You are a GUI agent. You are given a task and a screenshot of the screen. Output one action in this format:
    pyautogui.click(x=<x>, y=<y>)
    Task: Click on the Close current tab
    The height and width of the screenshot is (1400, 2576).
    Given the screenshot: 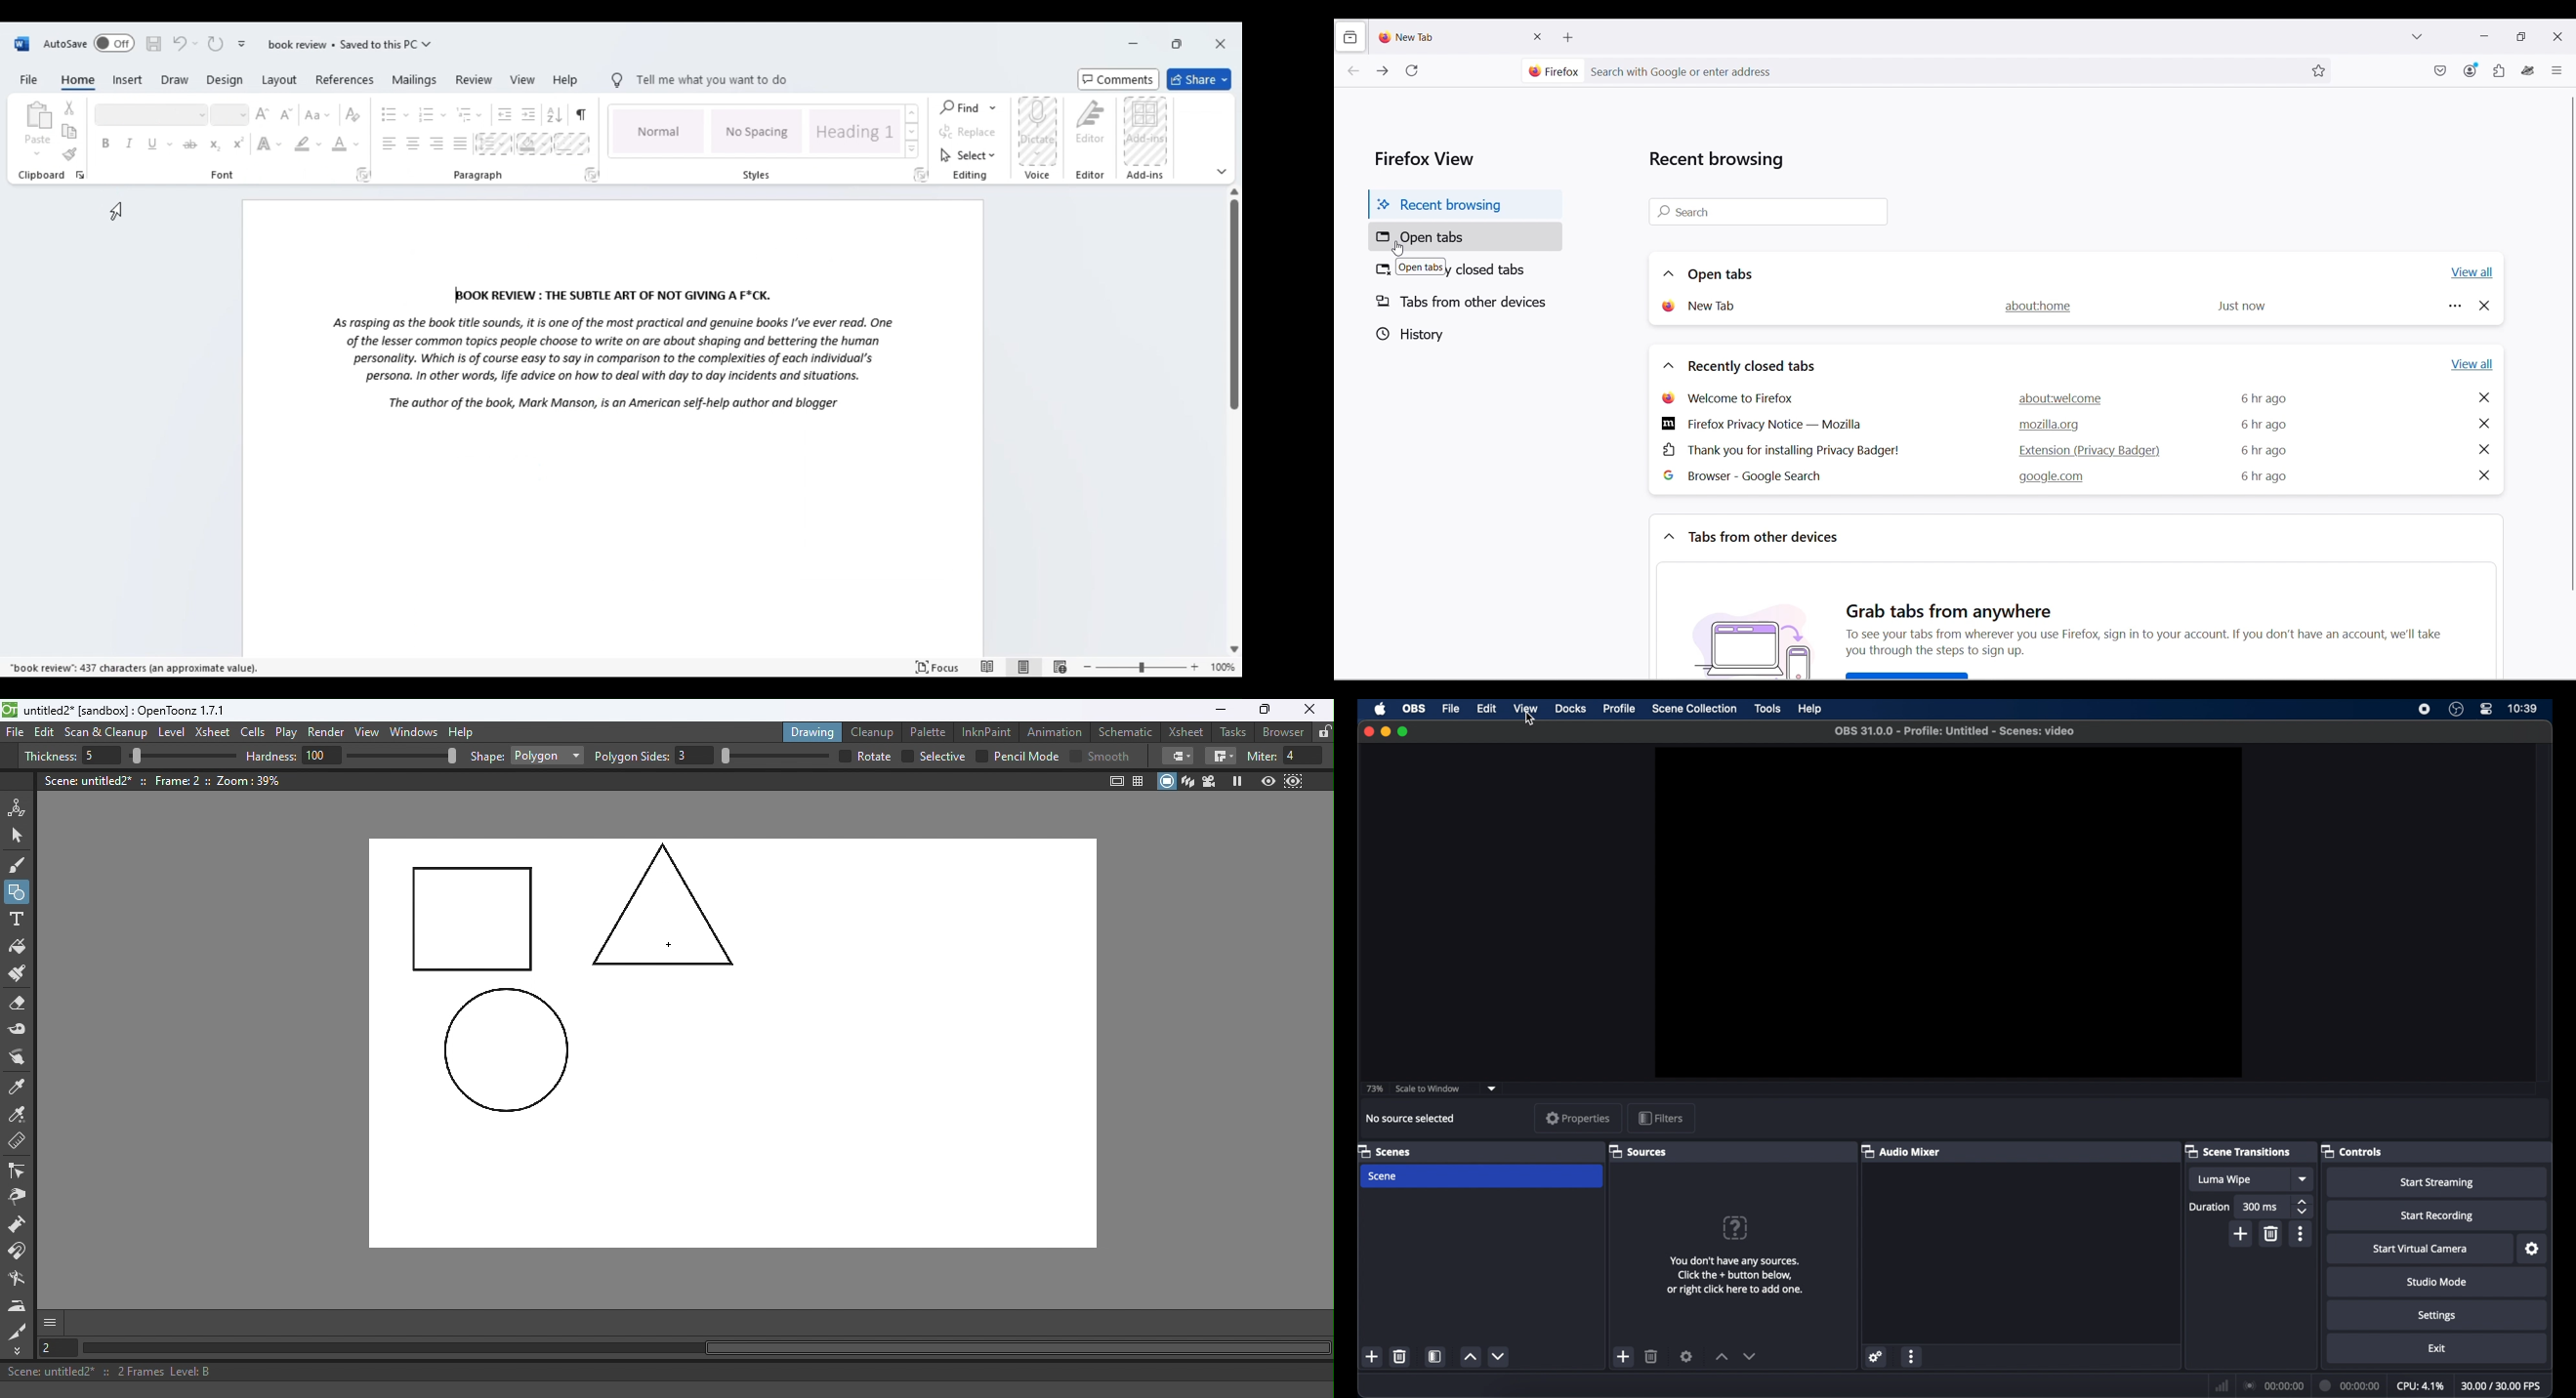 What is the action you would take?
    pyautogui.click(x=1538, y=36)
    